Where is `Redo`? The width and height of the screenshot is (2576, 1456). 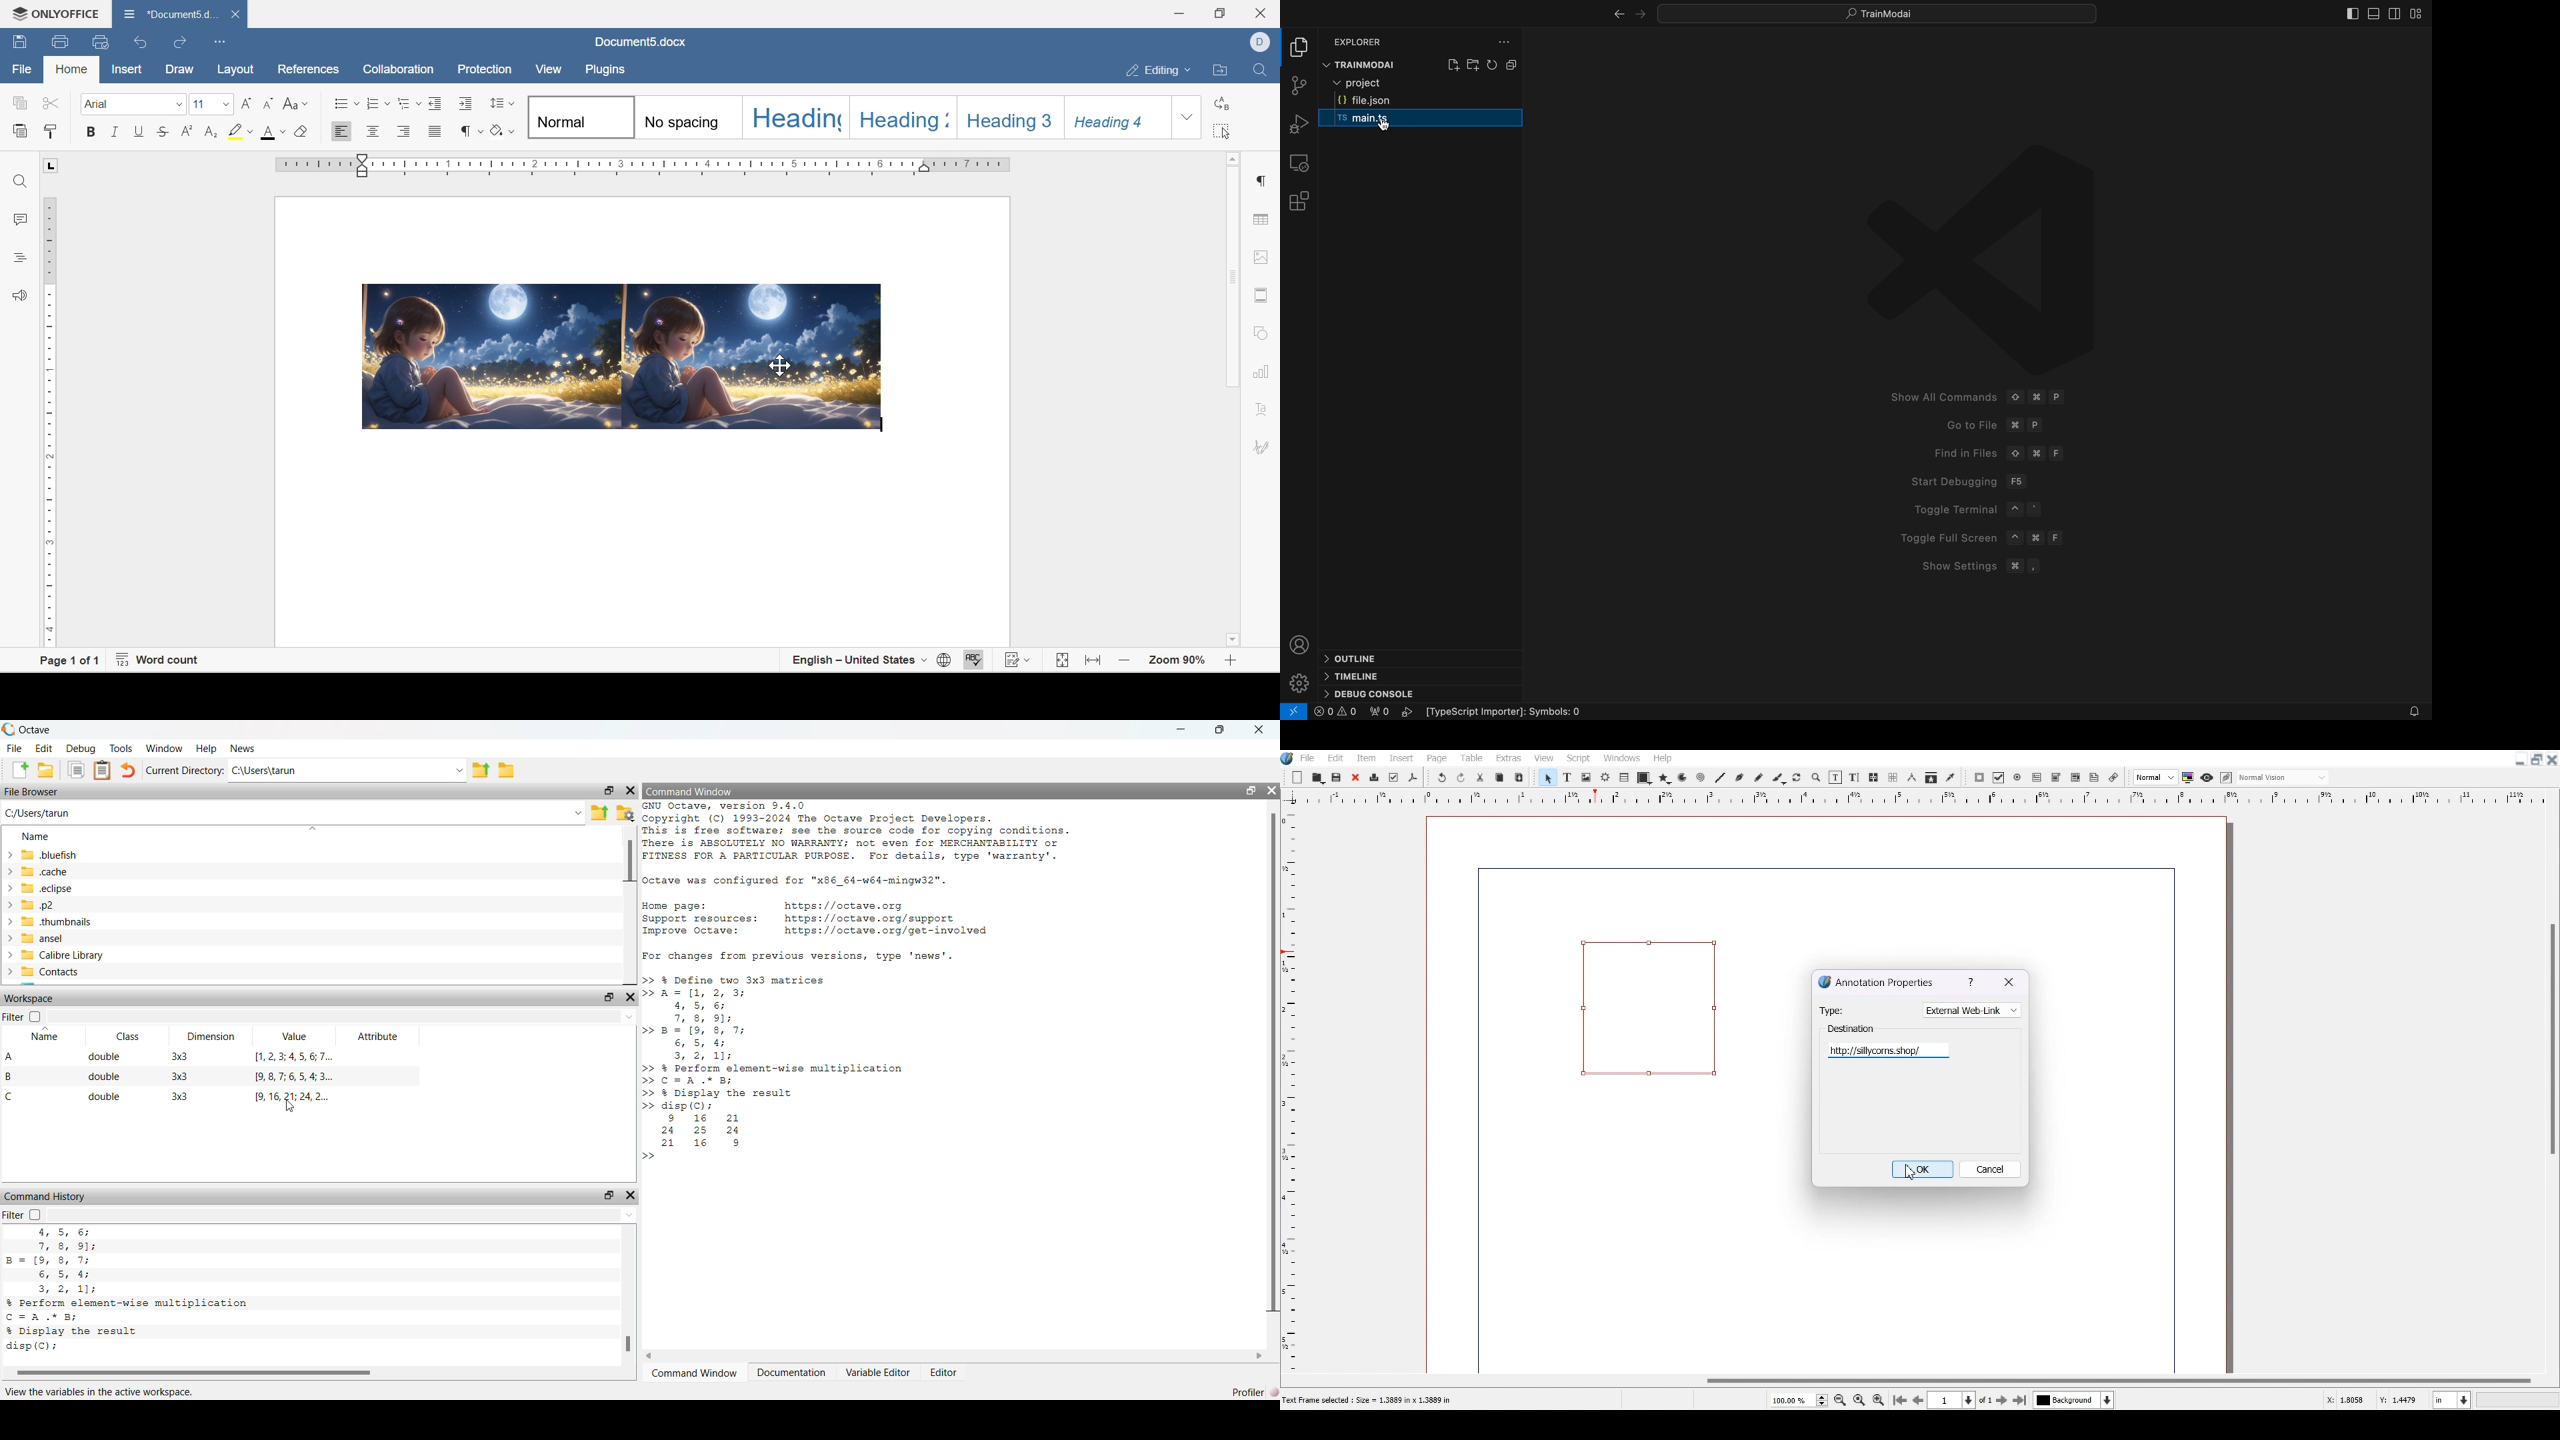 Redo is located at coordinates (1462, 778).